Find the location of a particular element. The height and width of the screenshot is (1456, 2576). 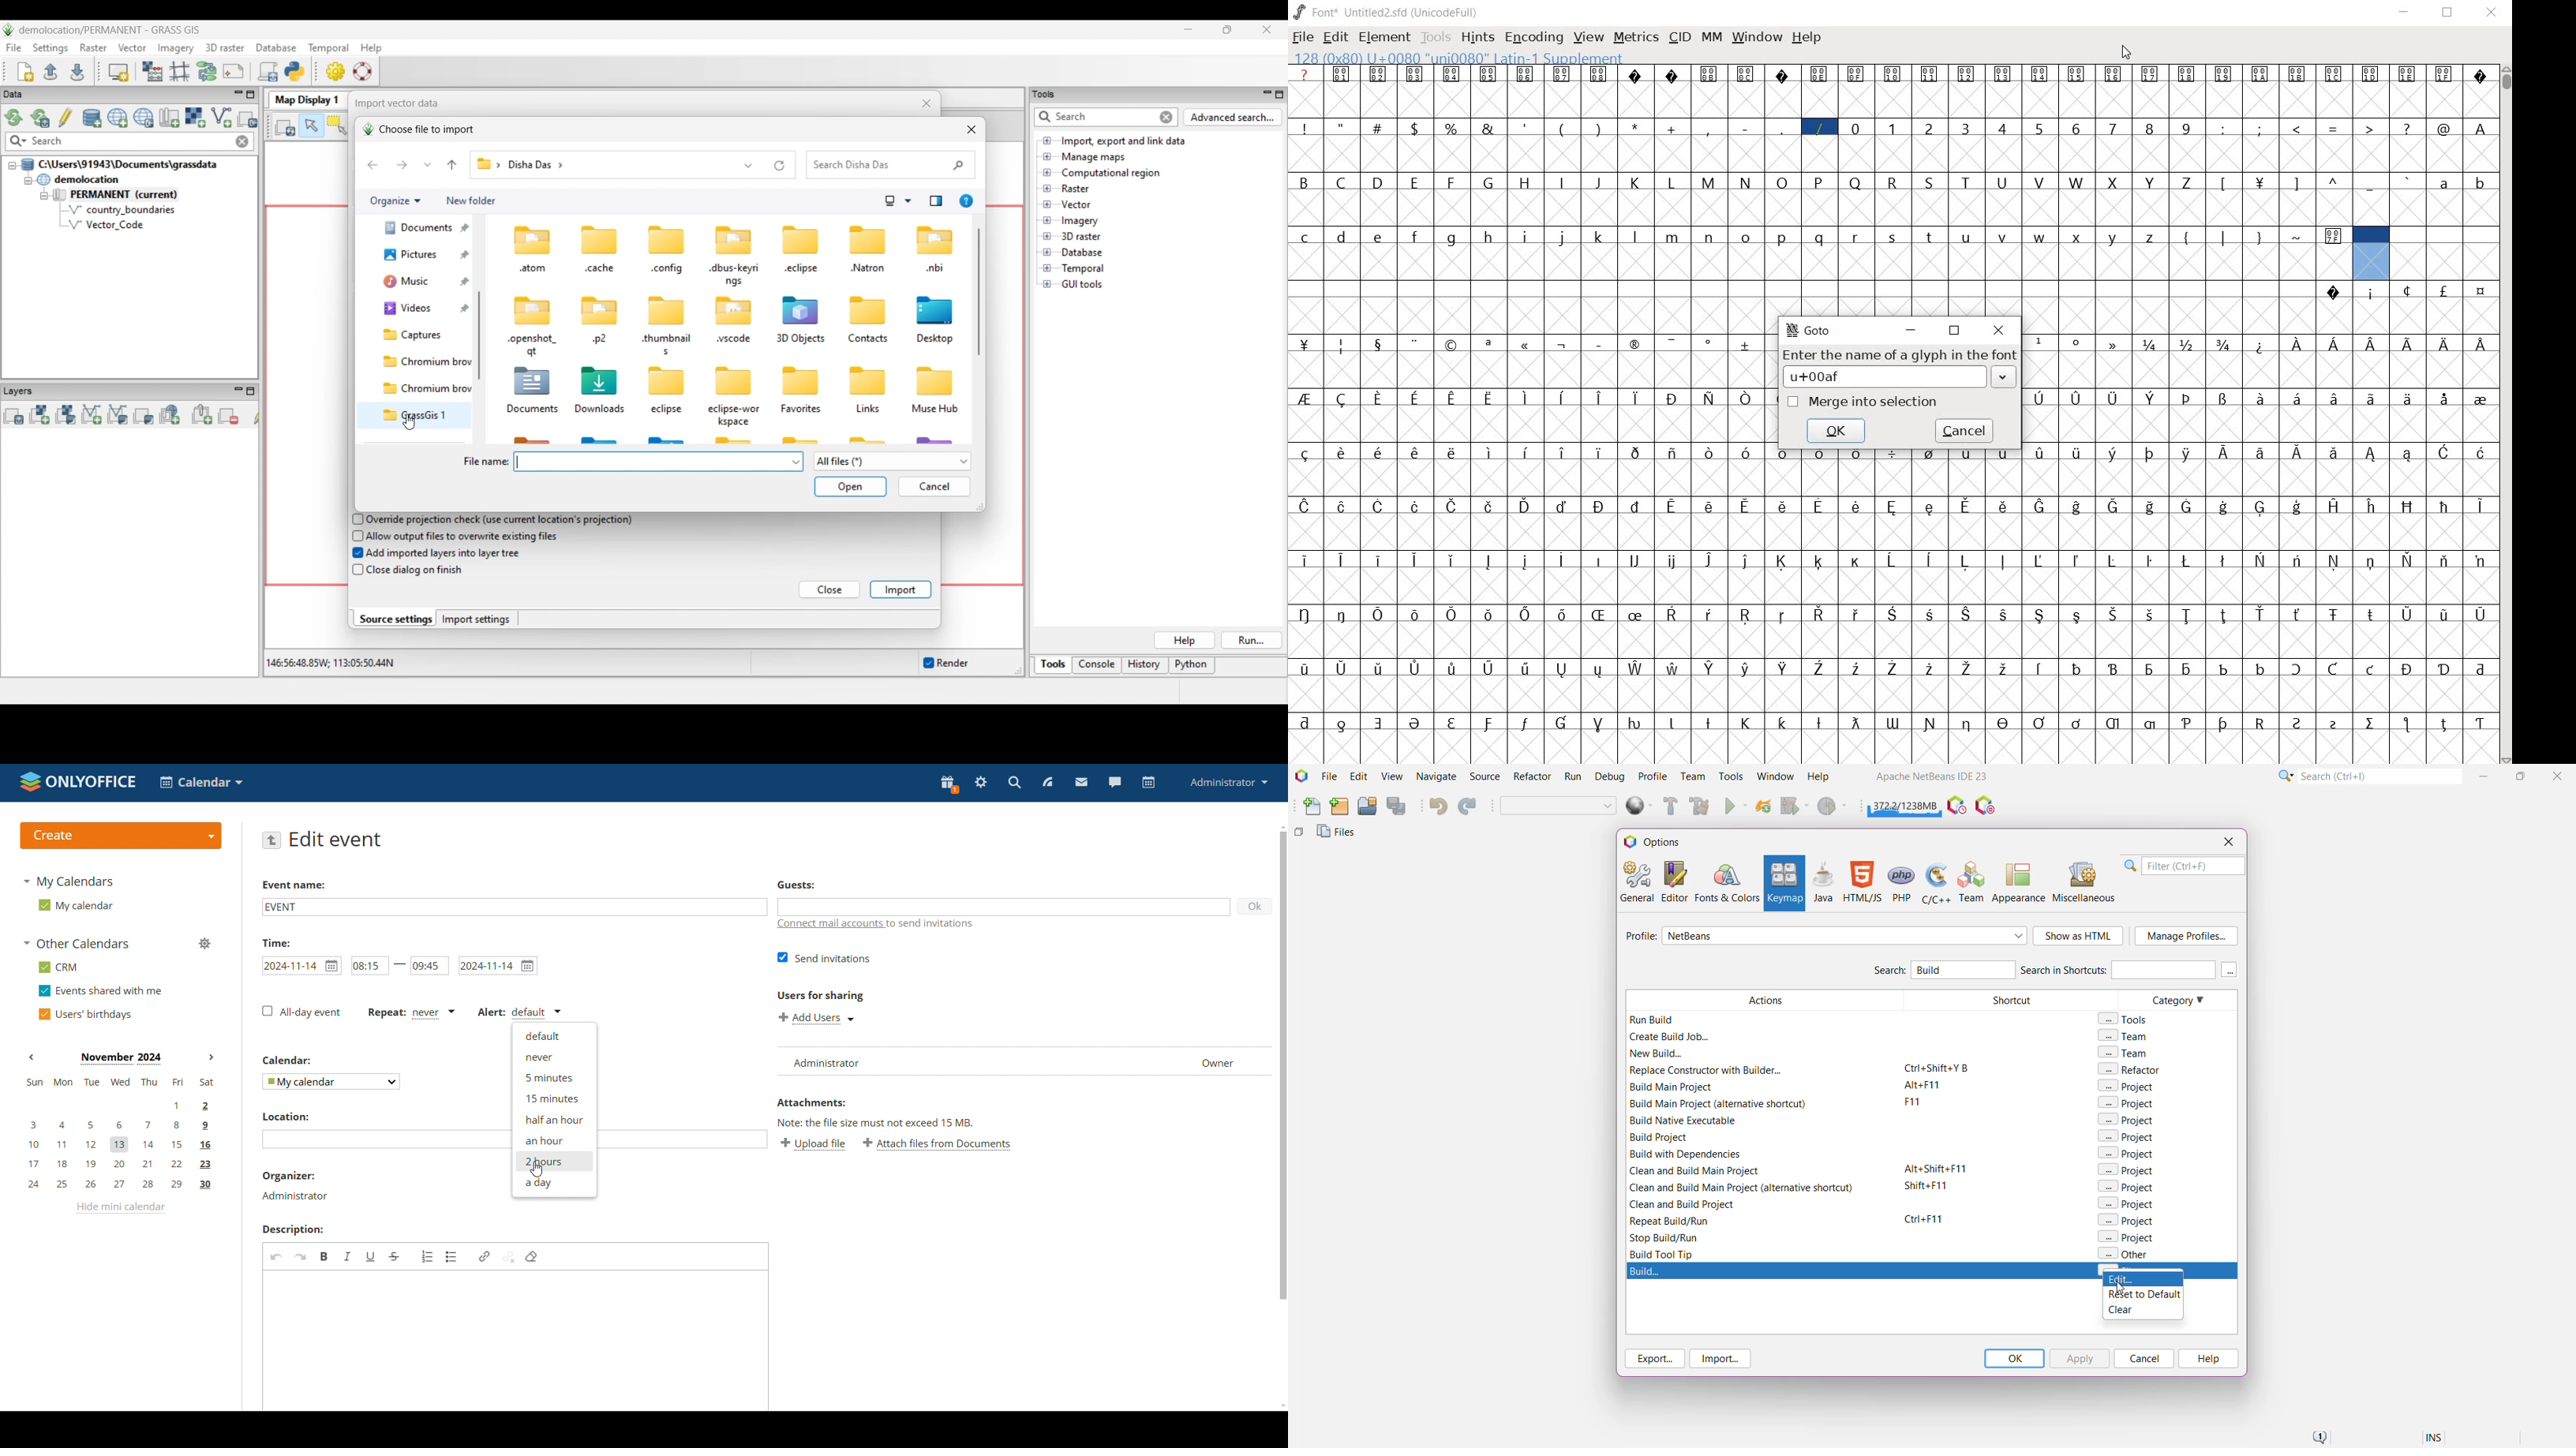

events shared with me is located at coordinates (99, 991).